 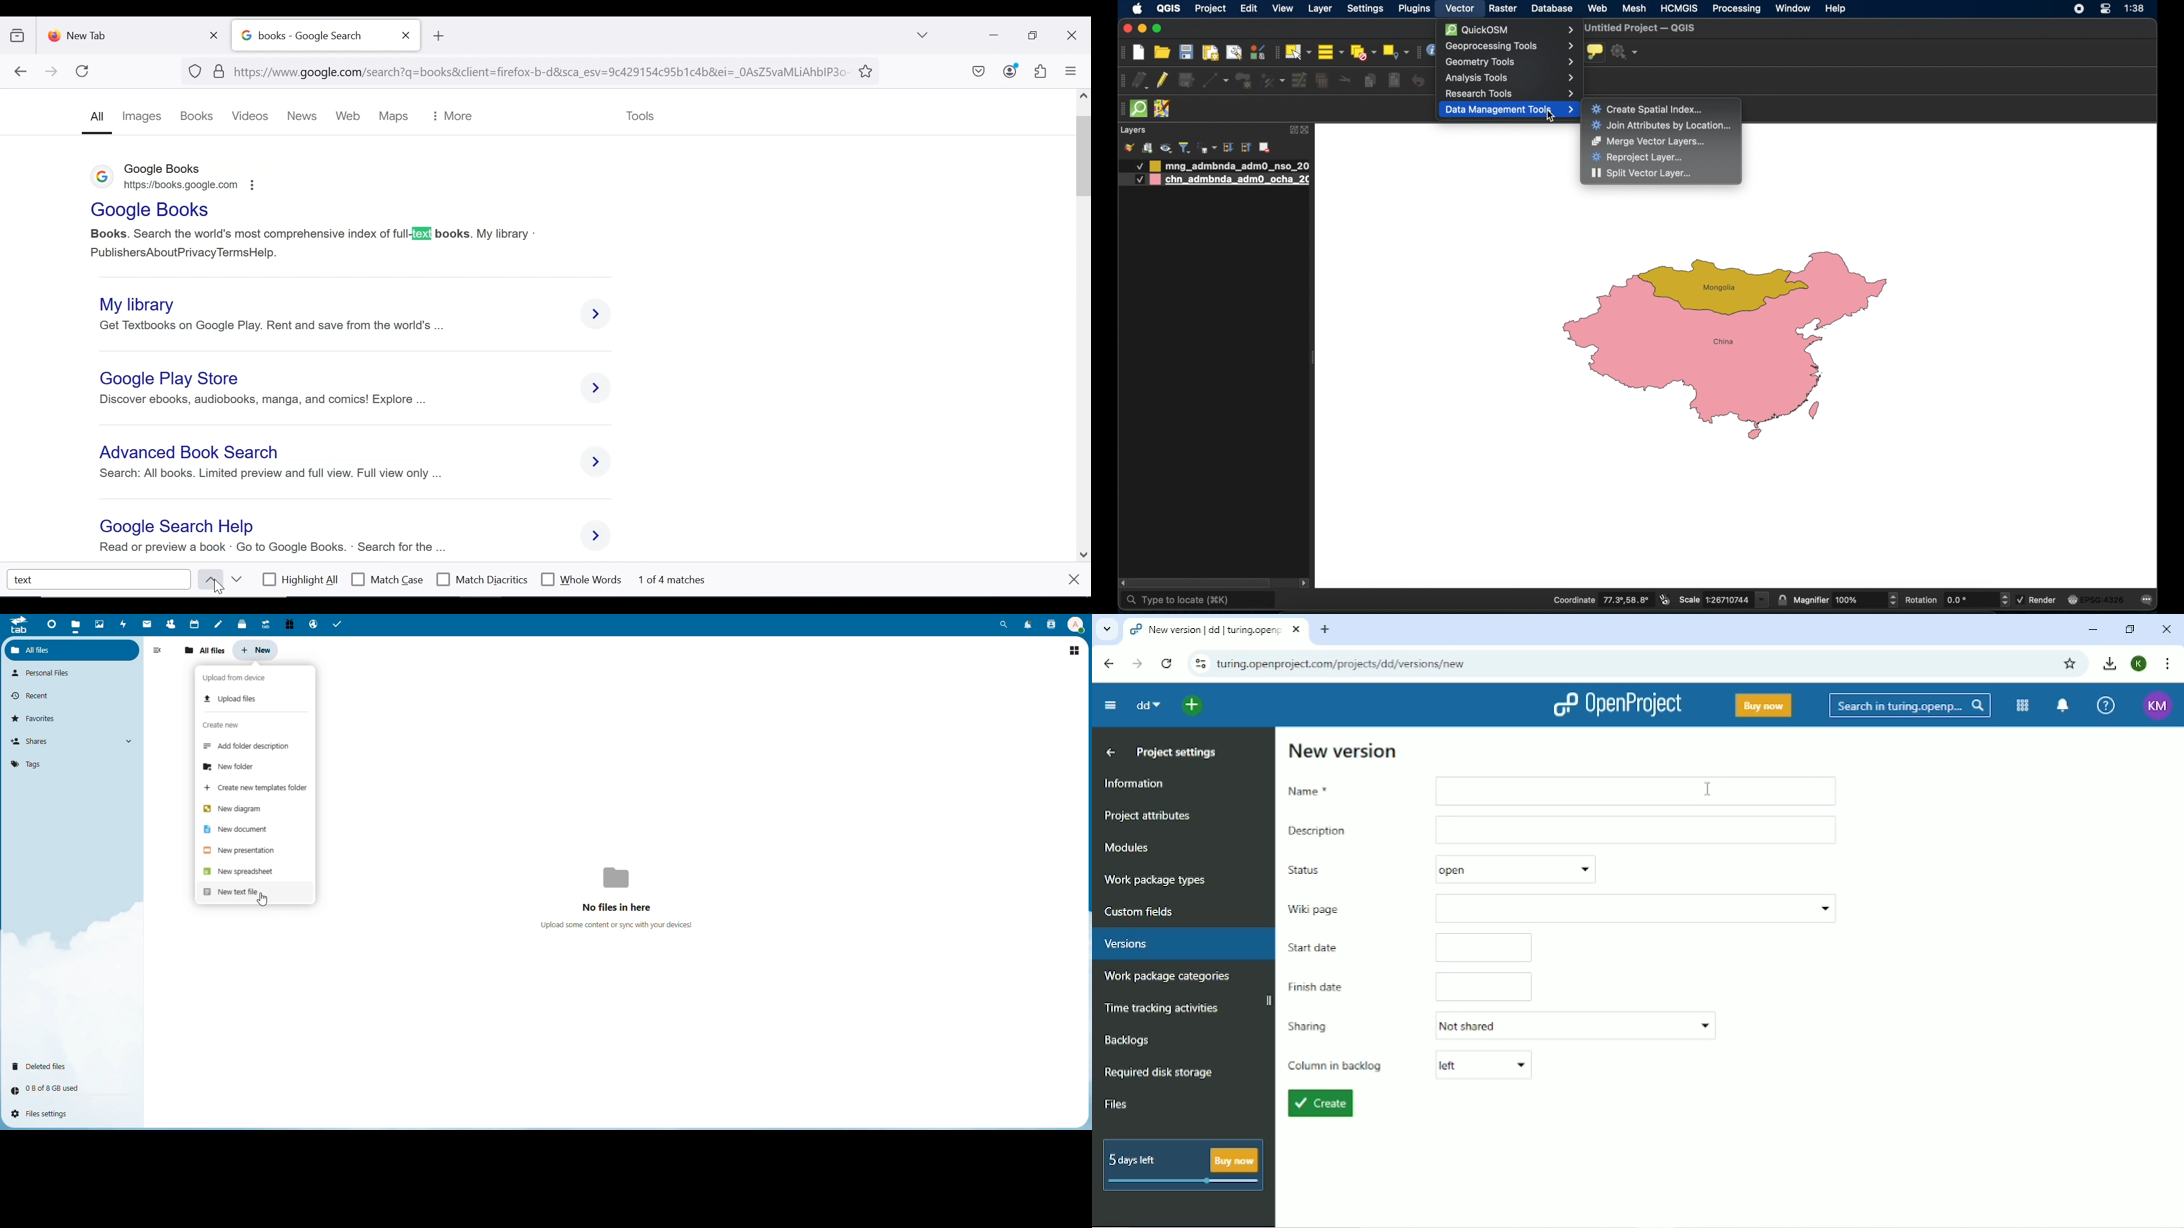 I want to click on deselect all features, so click(x=1362, y=52).